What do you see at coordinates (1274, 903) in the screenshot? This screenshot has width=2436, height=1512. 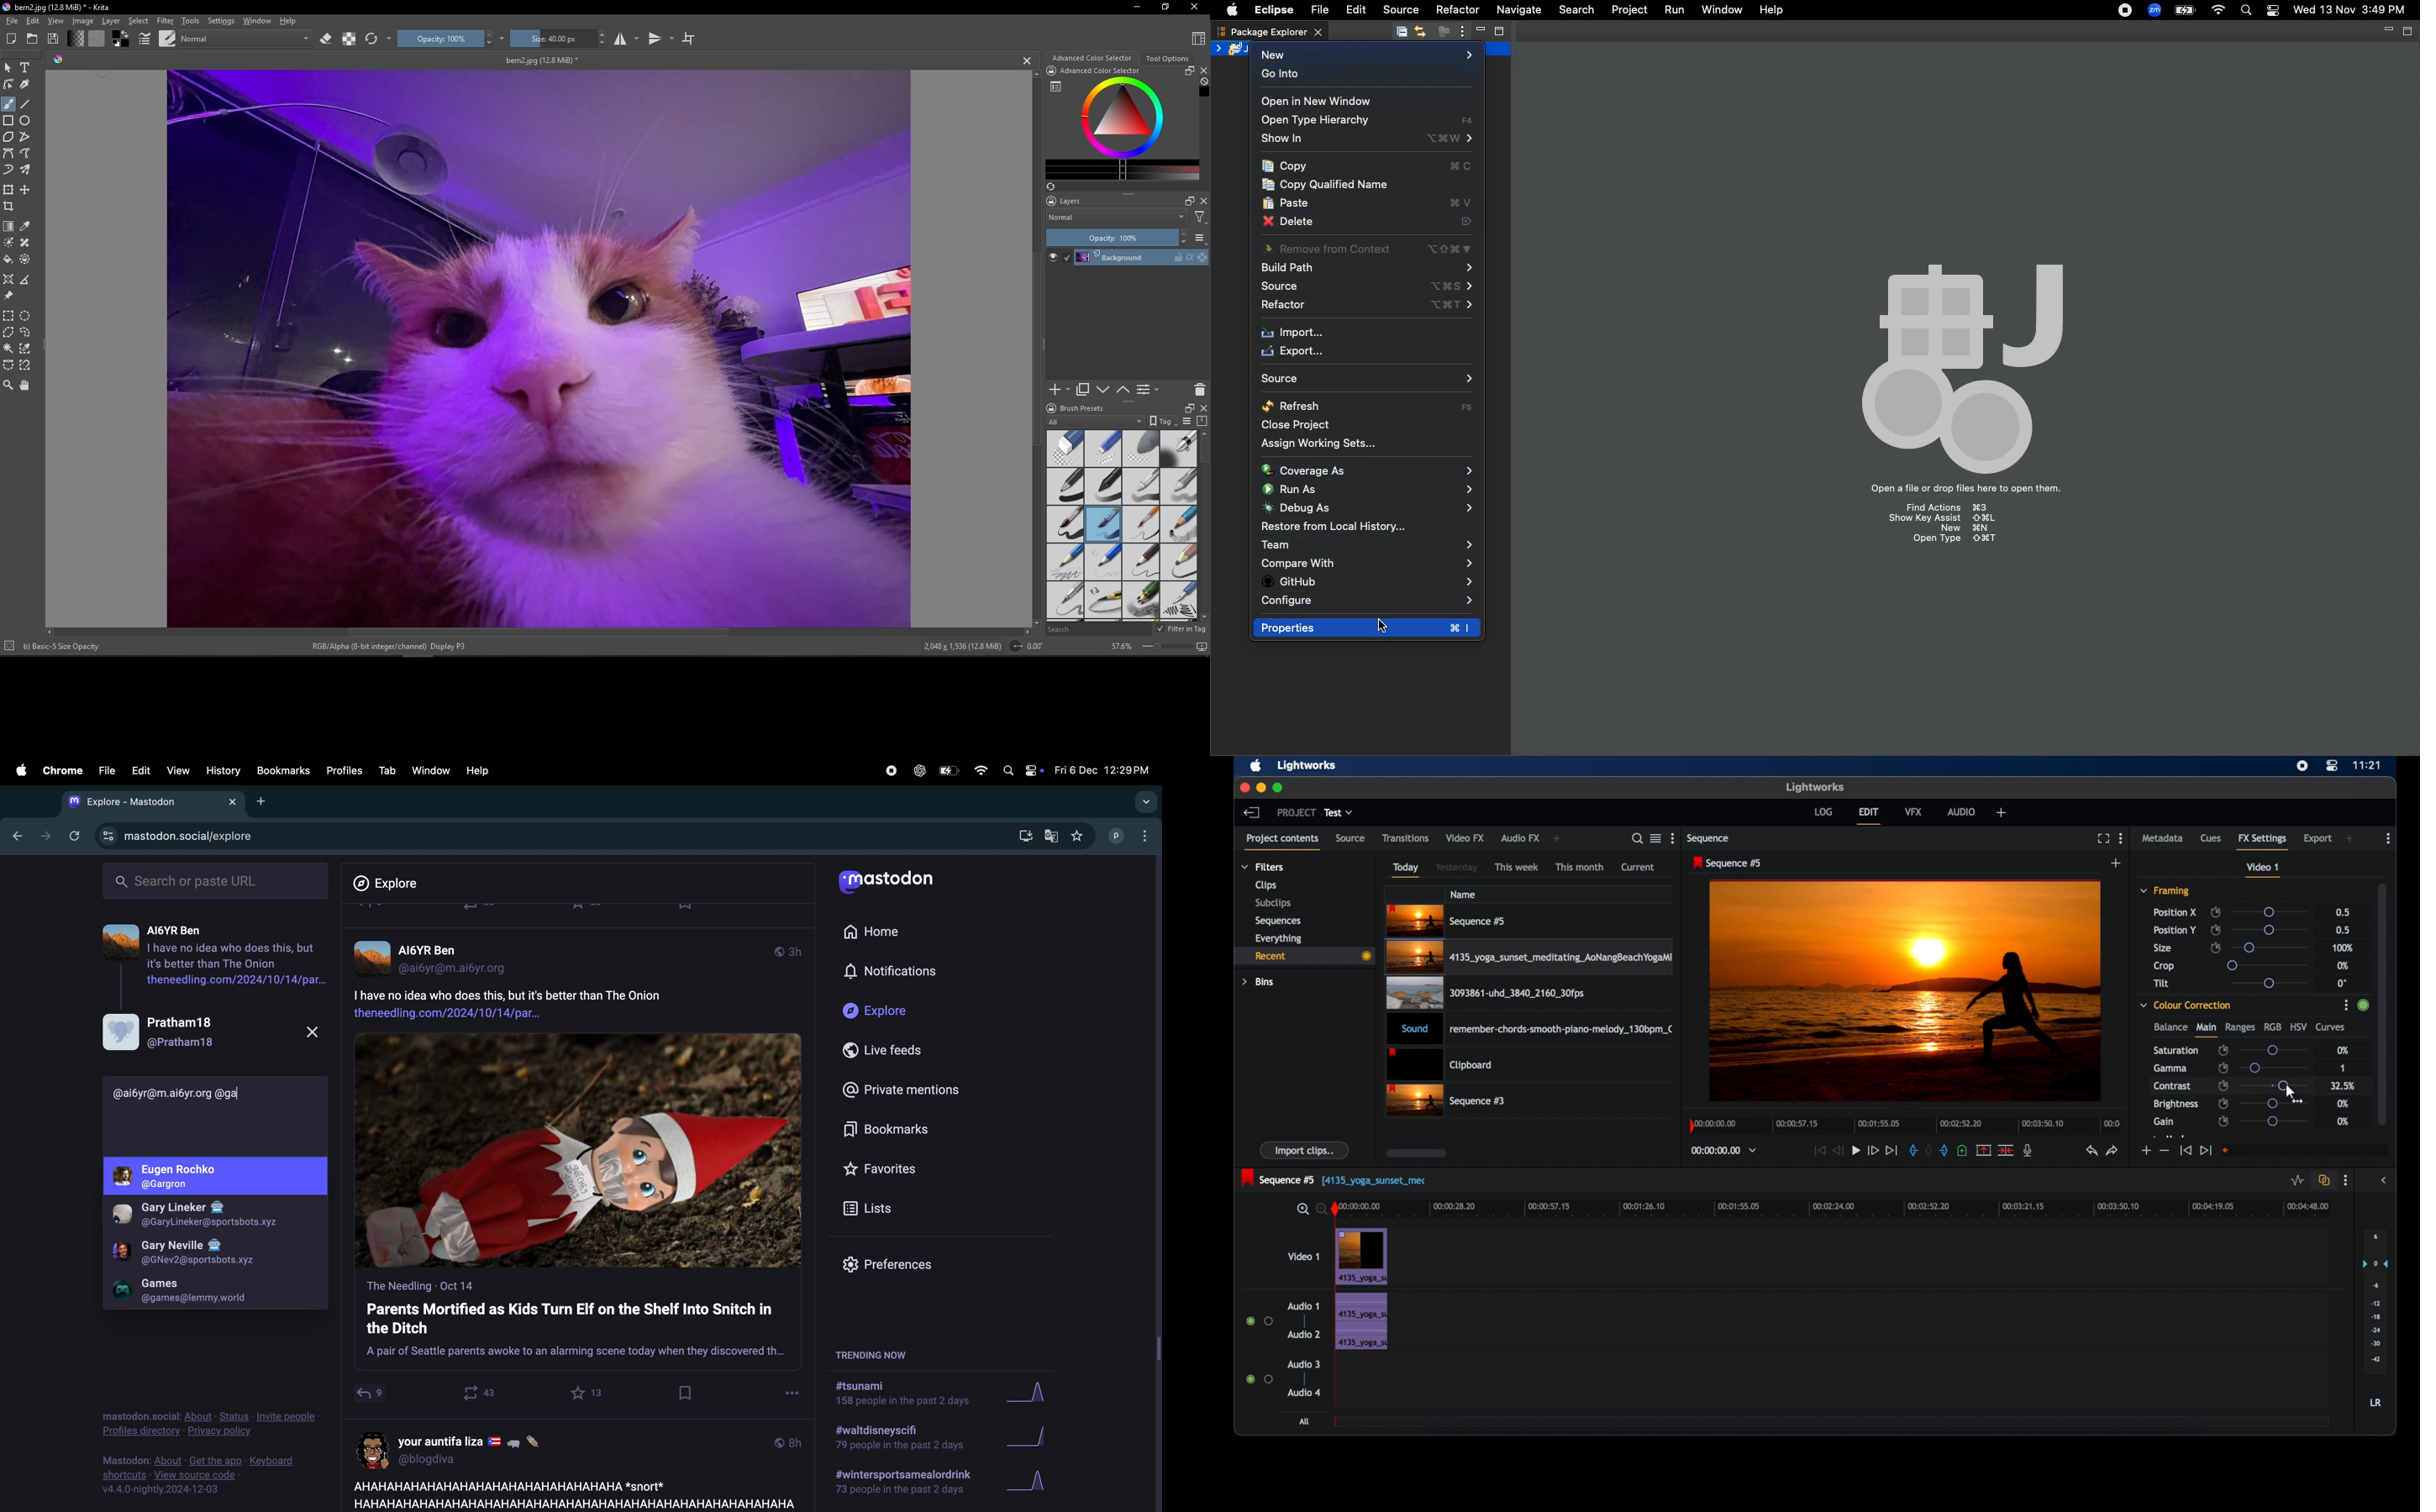 I see `subclips` at bounding box center [1274, 903].